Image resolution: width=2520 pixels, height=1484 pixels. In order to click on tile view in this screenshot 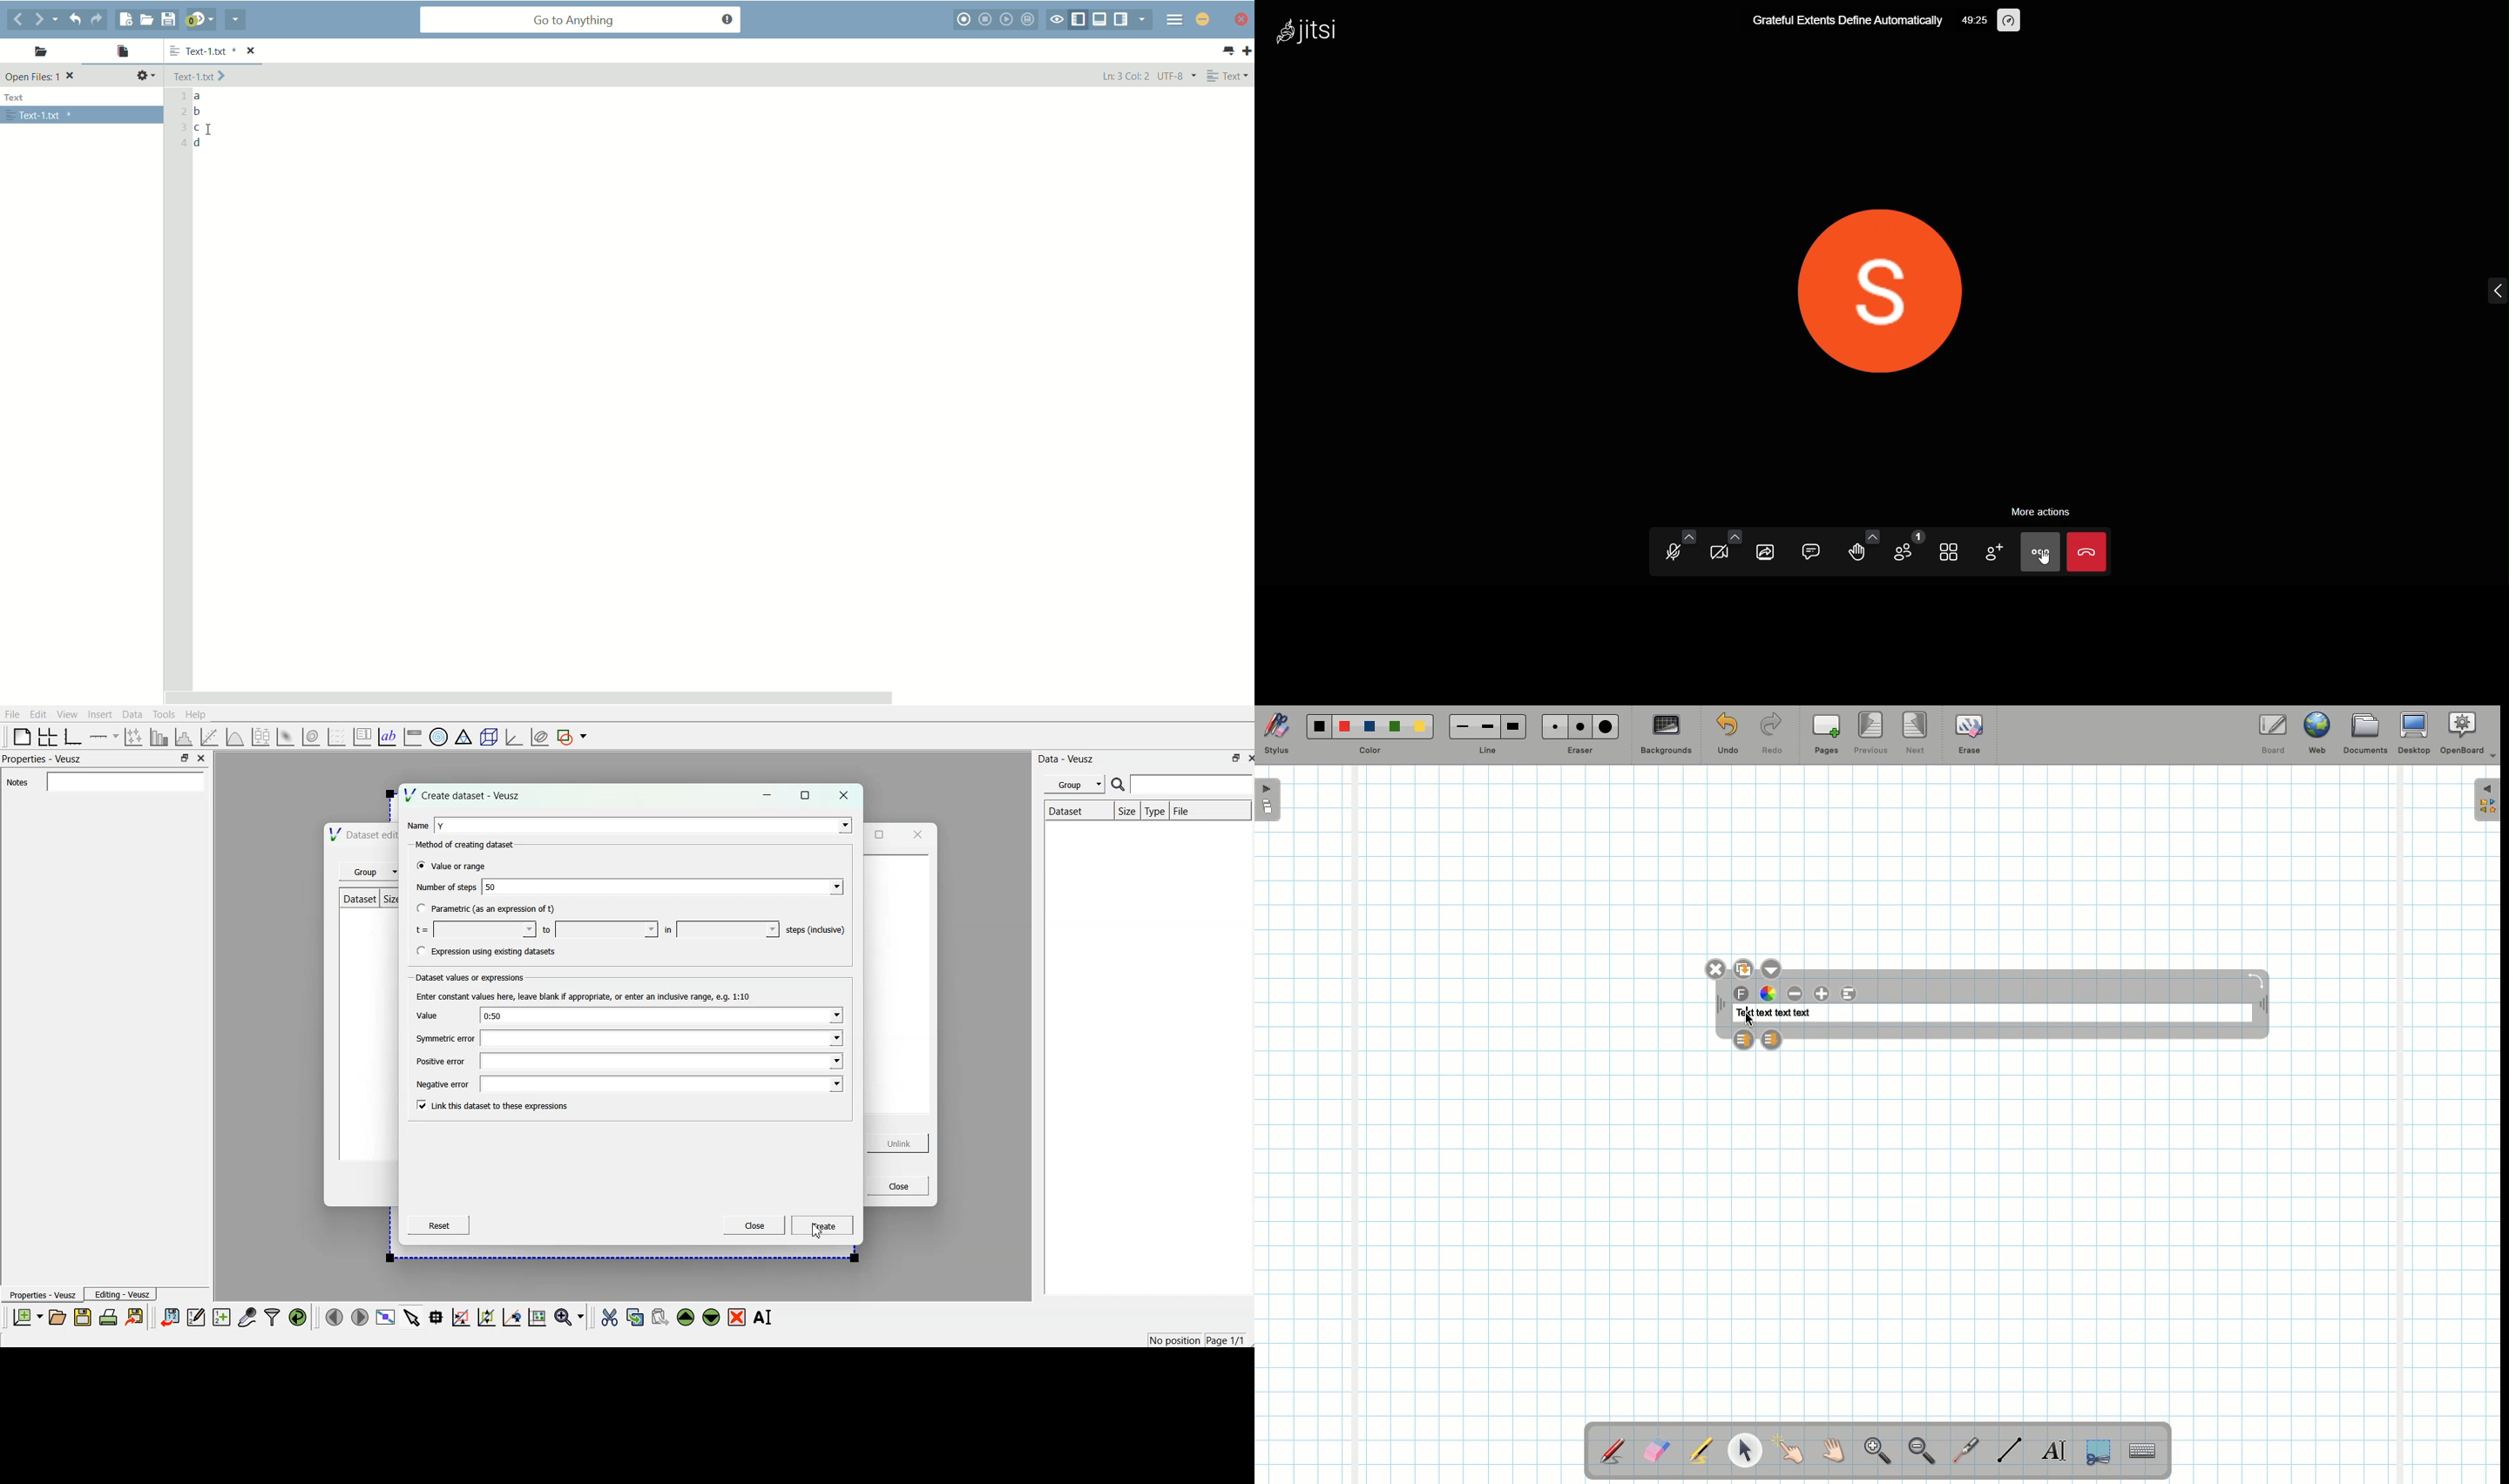, I will do `click(1947, 549)`.